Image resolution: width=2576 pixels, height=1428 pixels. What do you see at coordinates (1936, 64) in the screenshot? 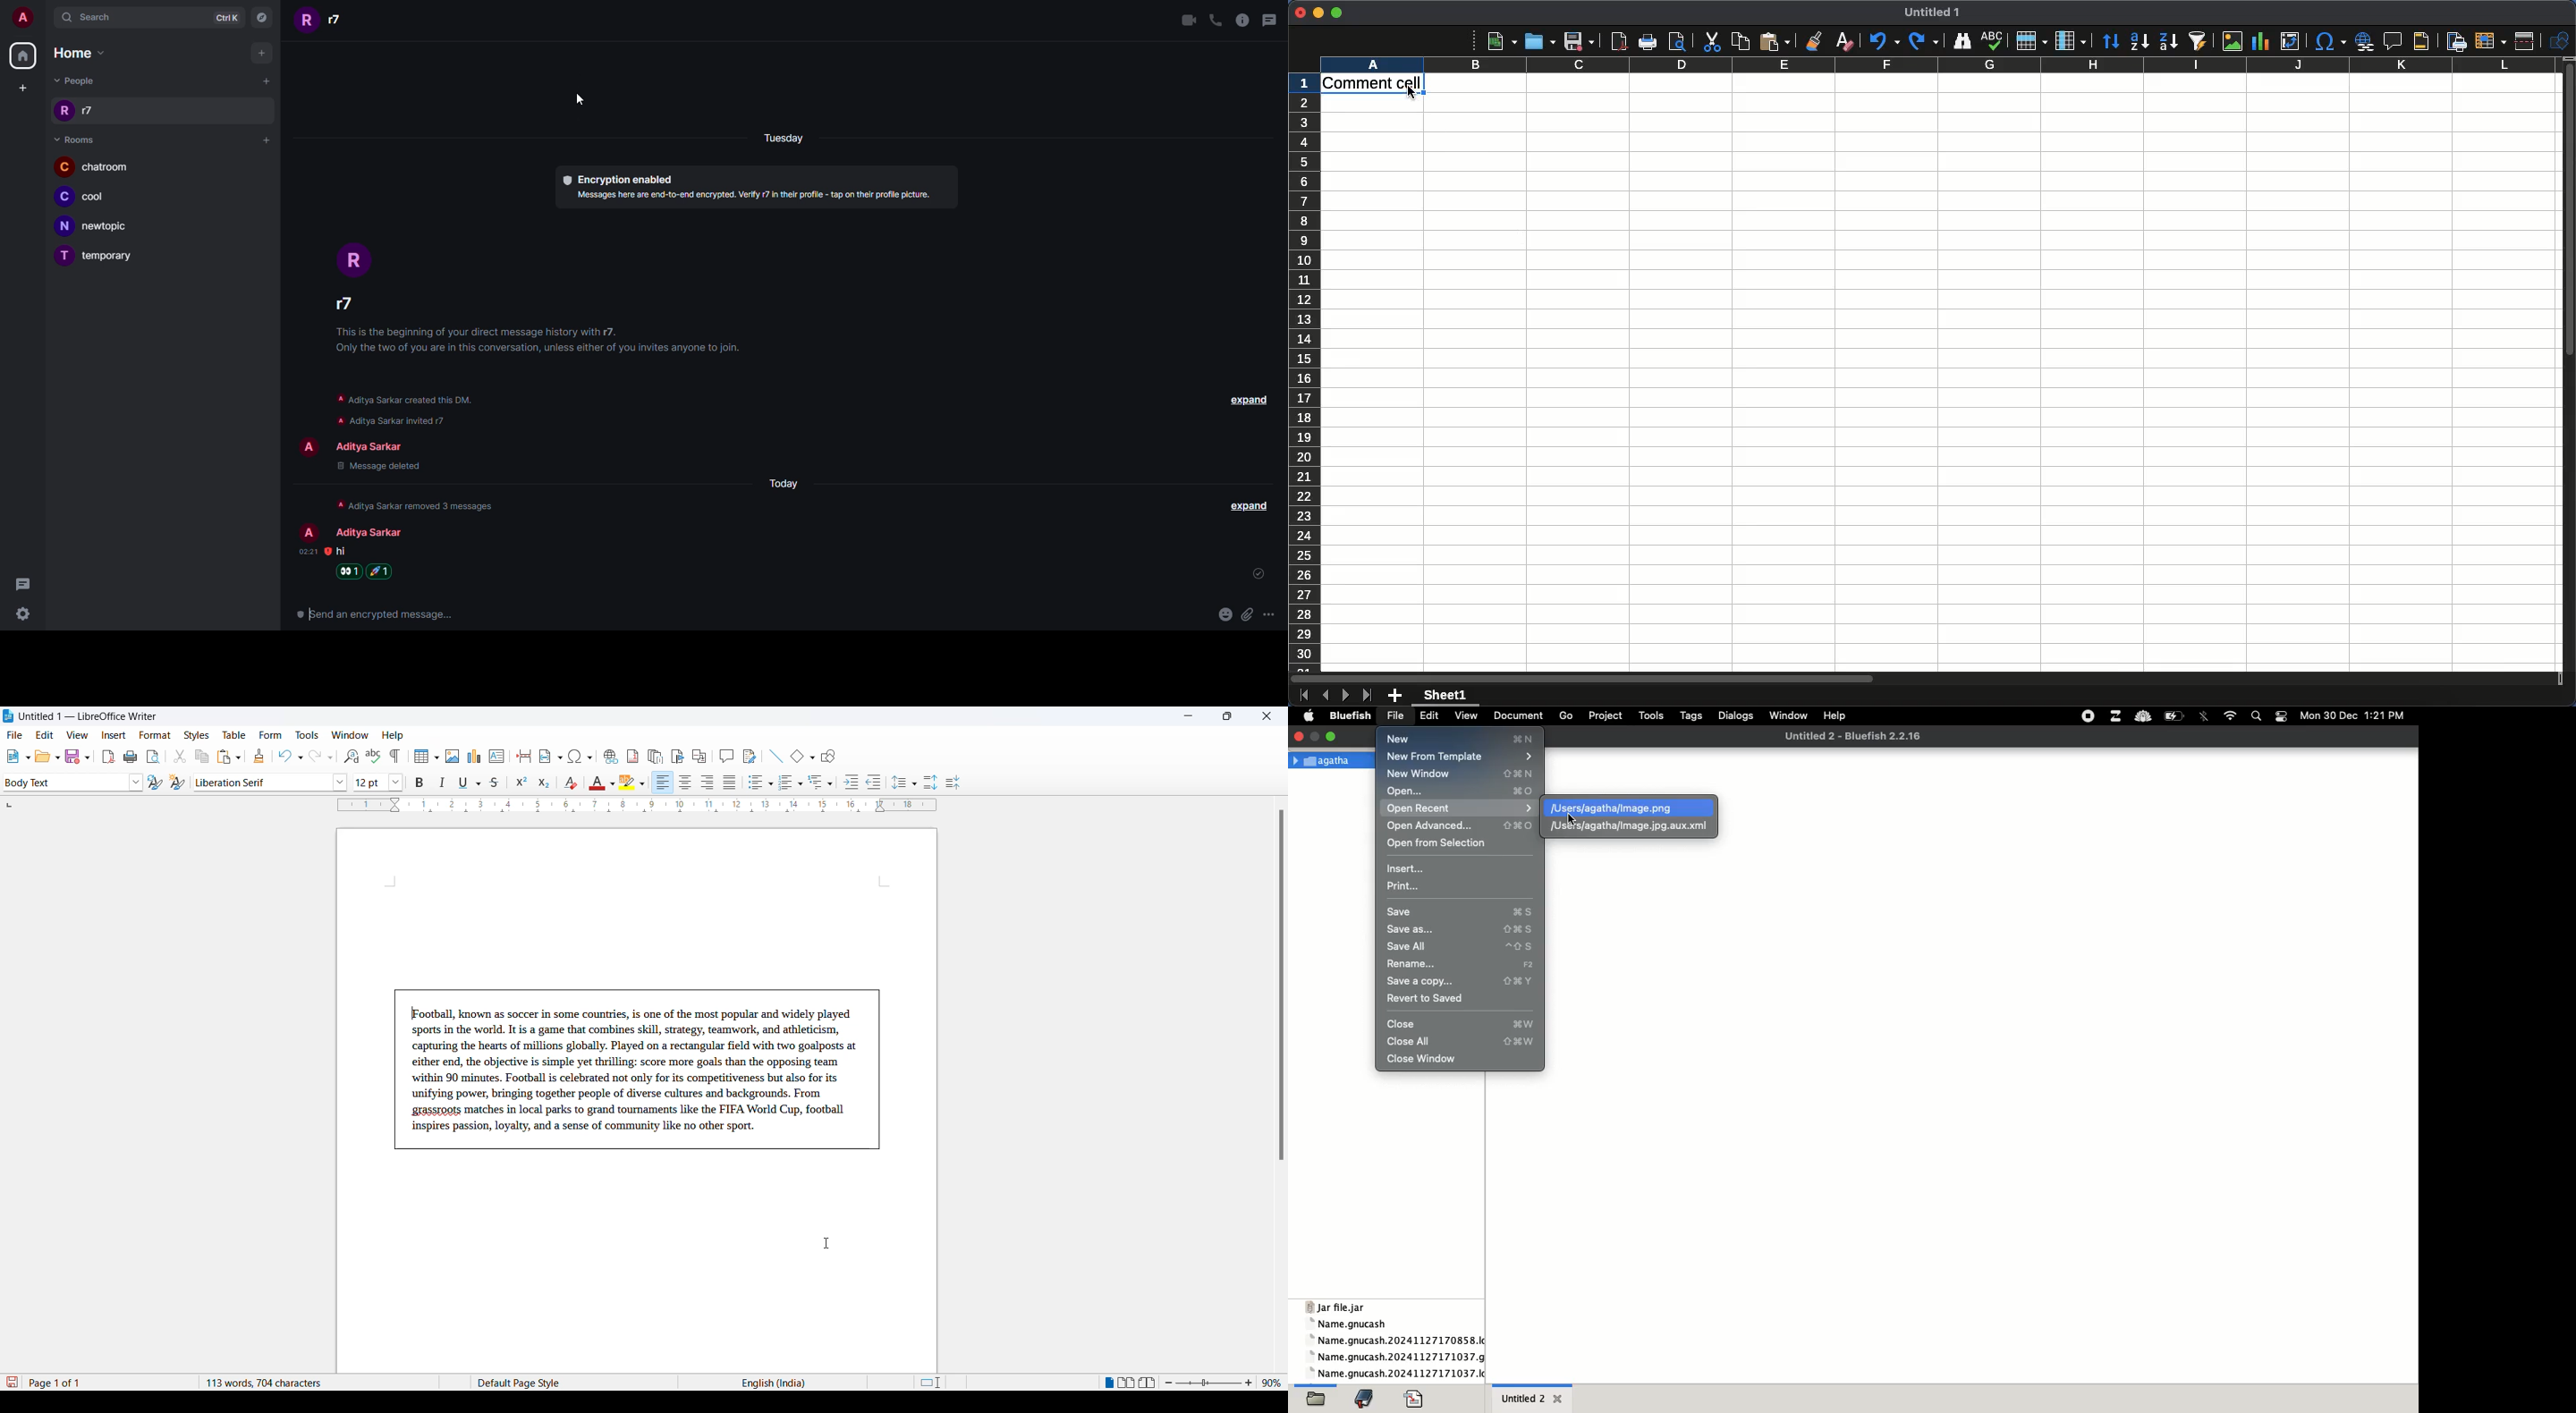
I see `Column` at bounding box center [1936, 64].